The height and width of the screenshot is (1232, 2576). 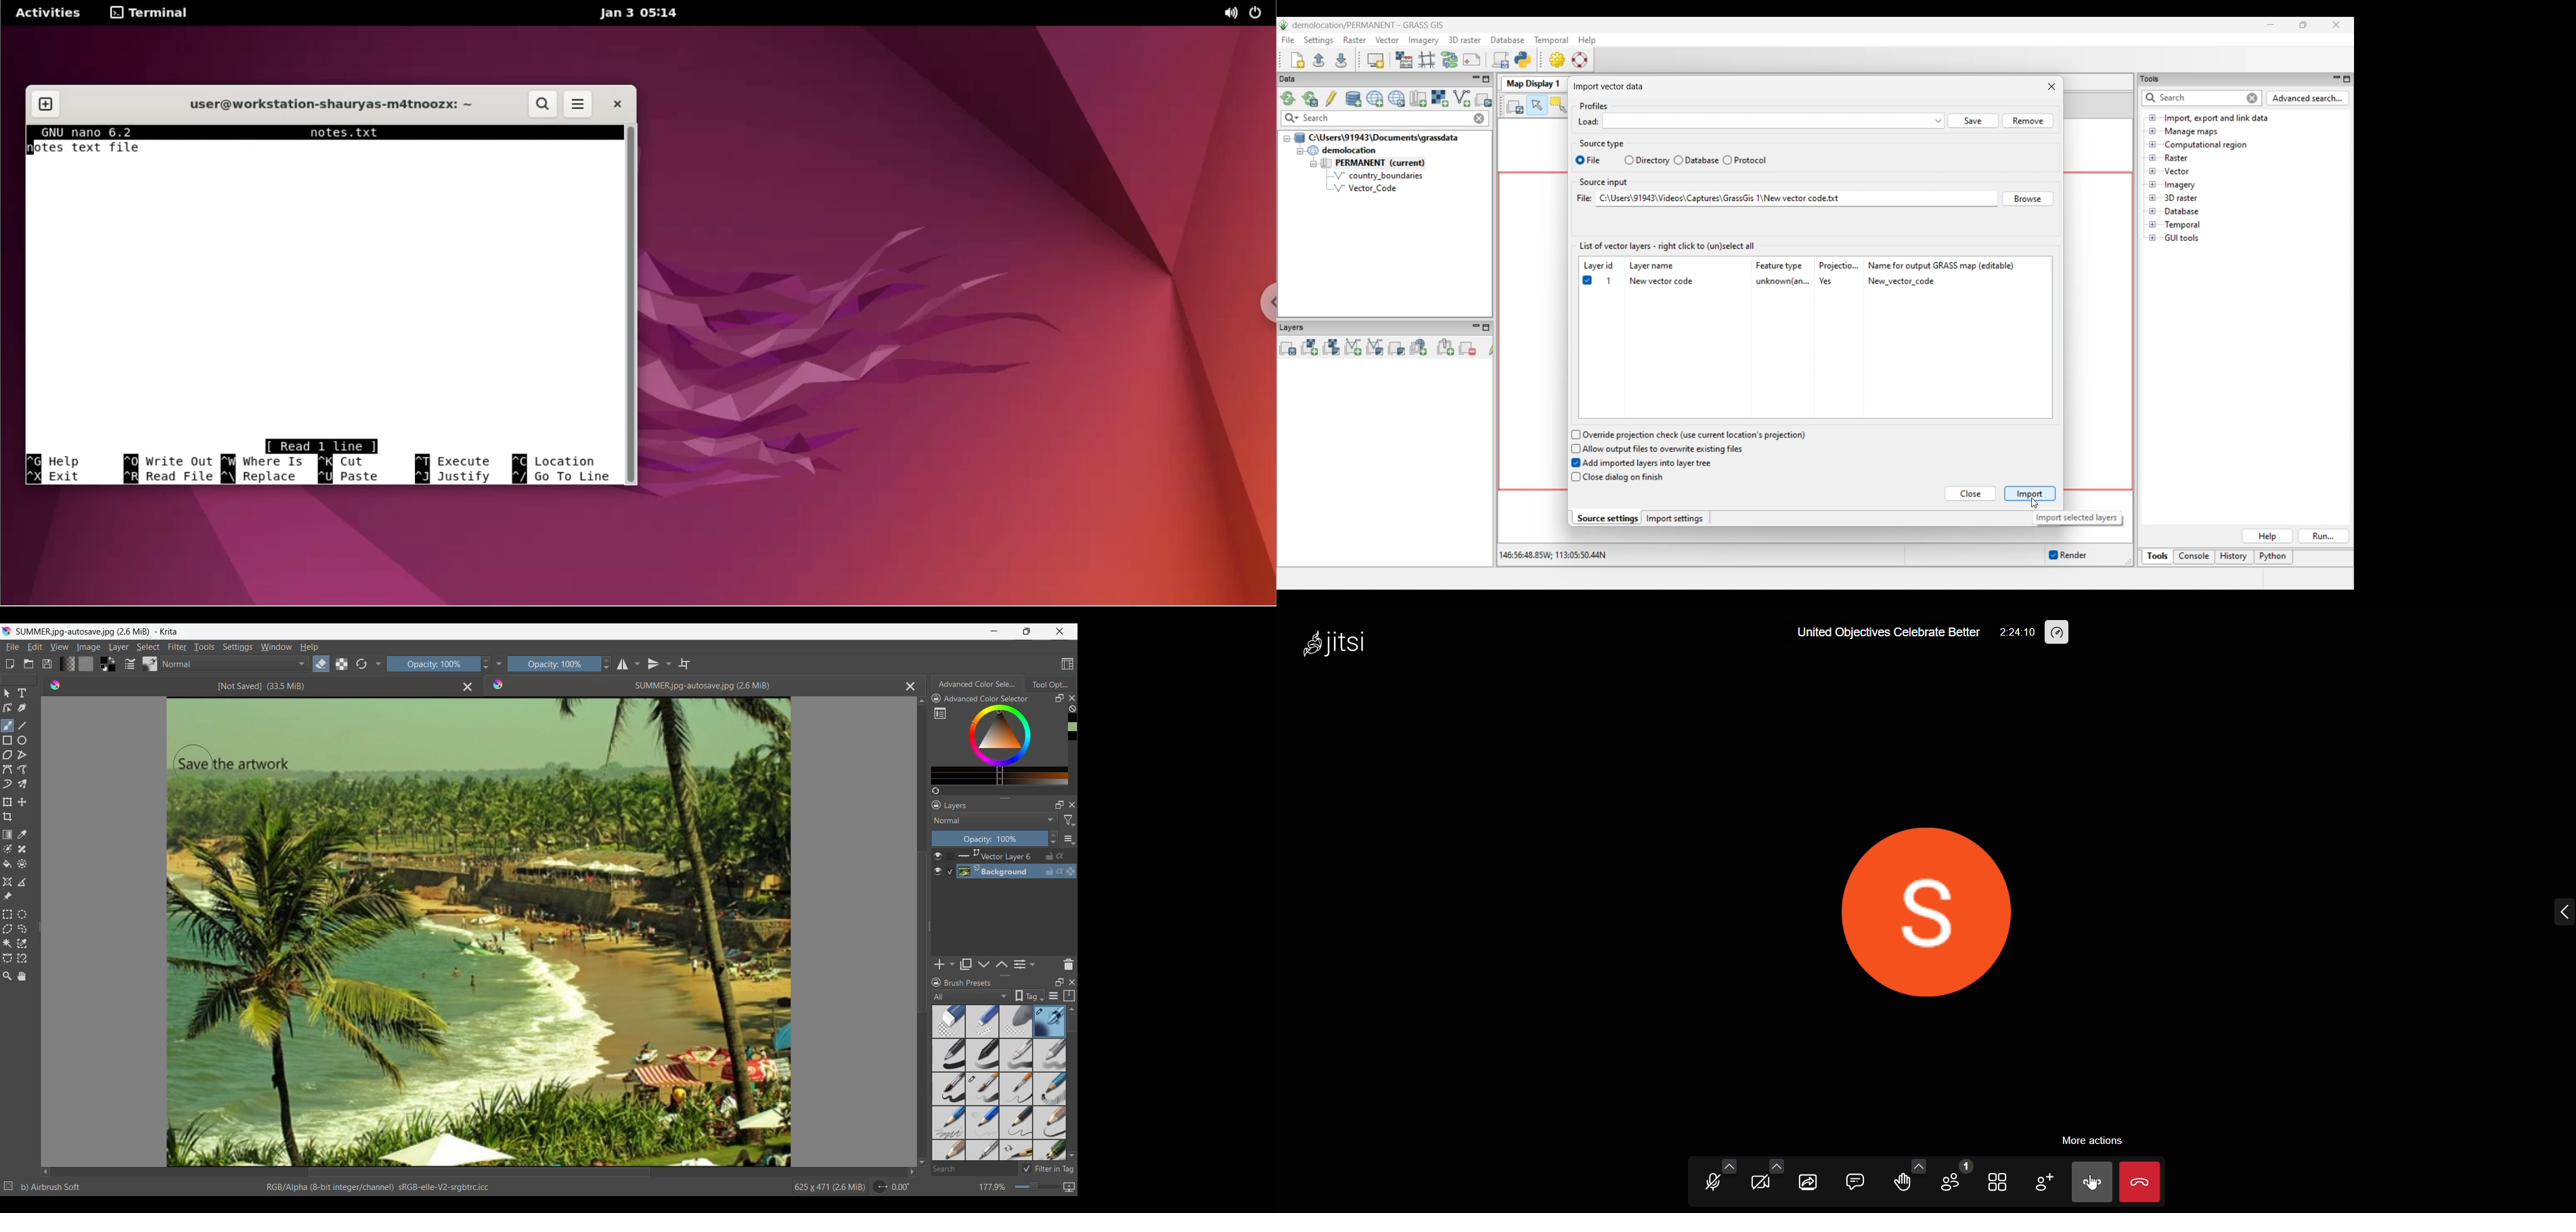 I want to click on Increase/Decrease opacity, so click(x=607, y=664).